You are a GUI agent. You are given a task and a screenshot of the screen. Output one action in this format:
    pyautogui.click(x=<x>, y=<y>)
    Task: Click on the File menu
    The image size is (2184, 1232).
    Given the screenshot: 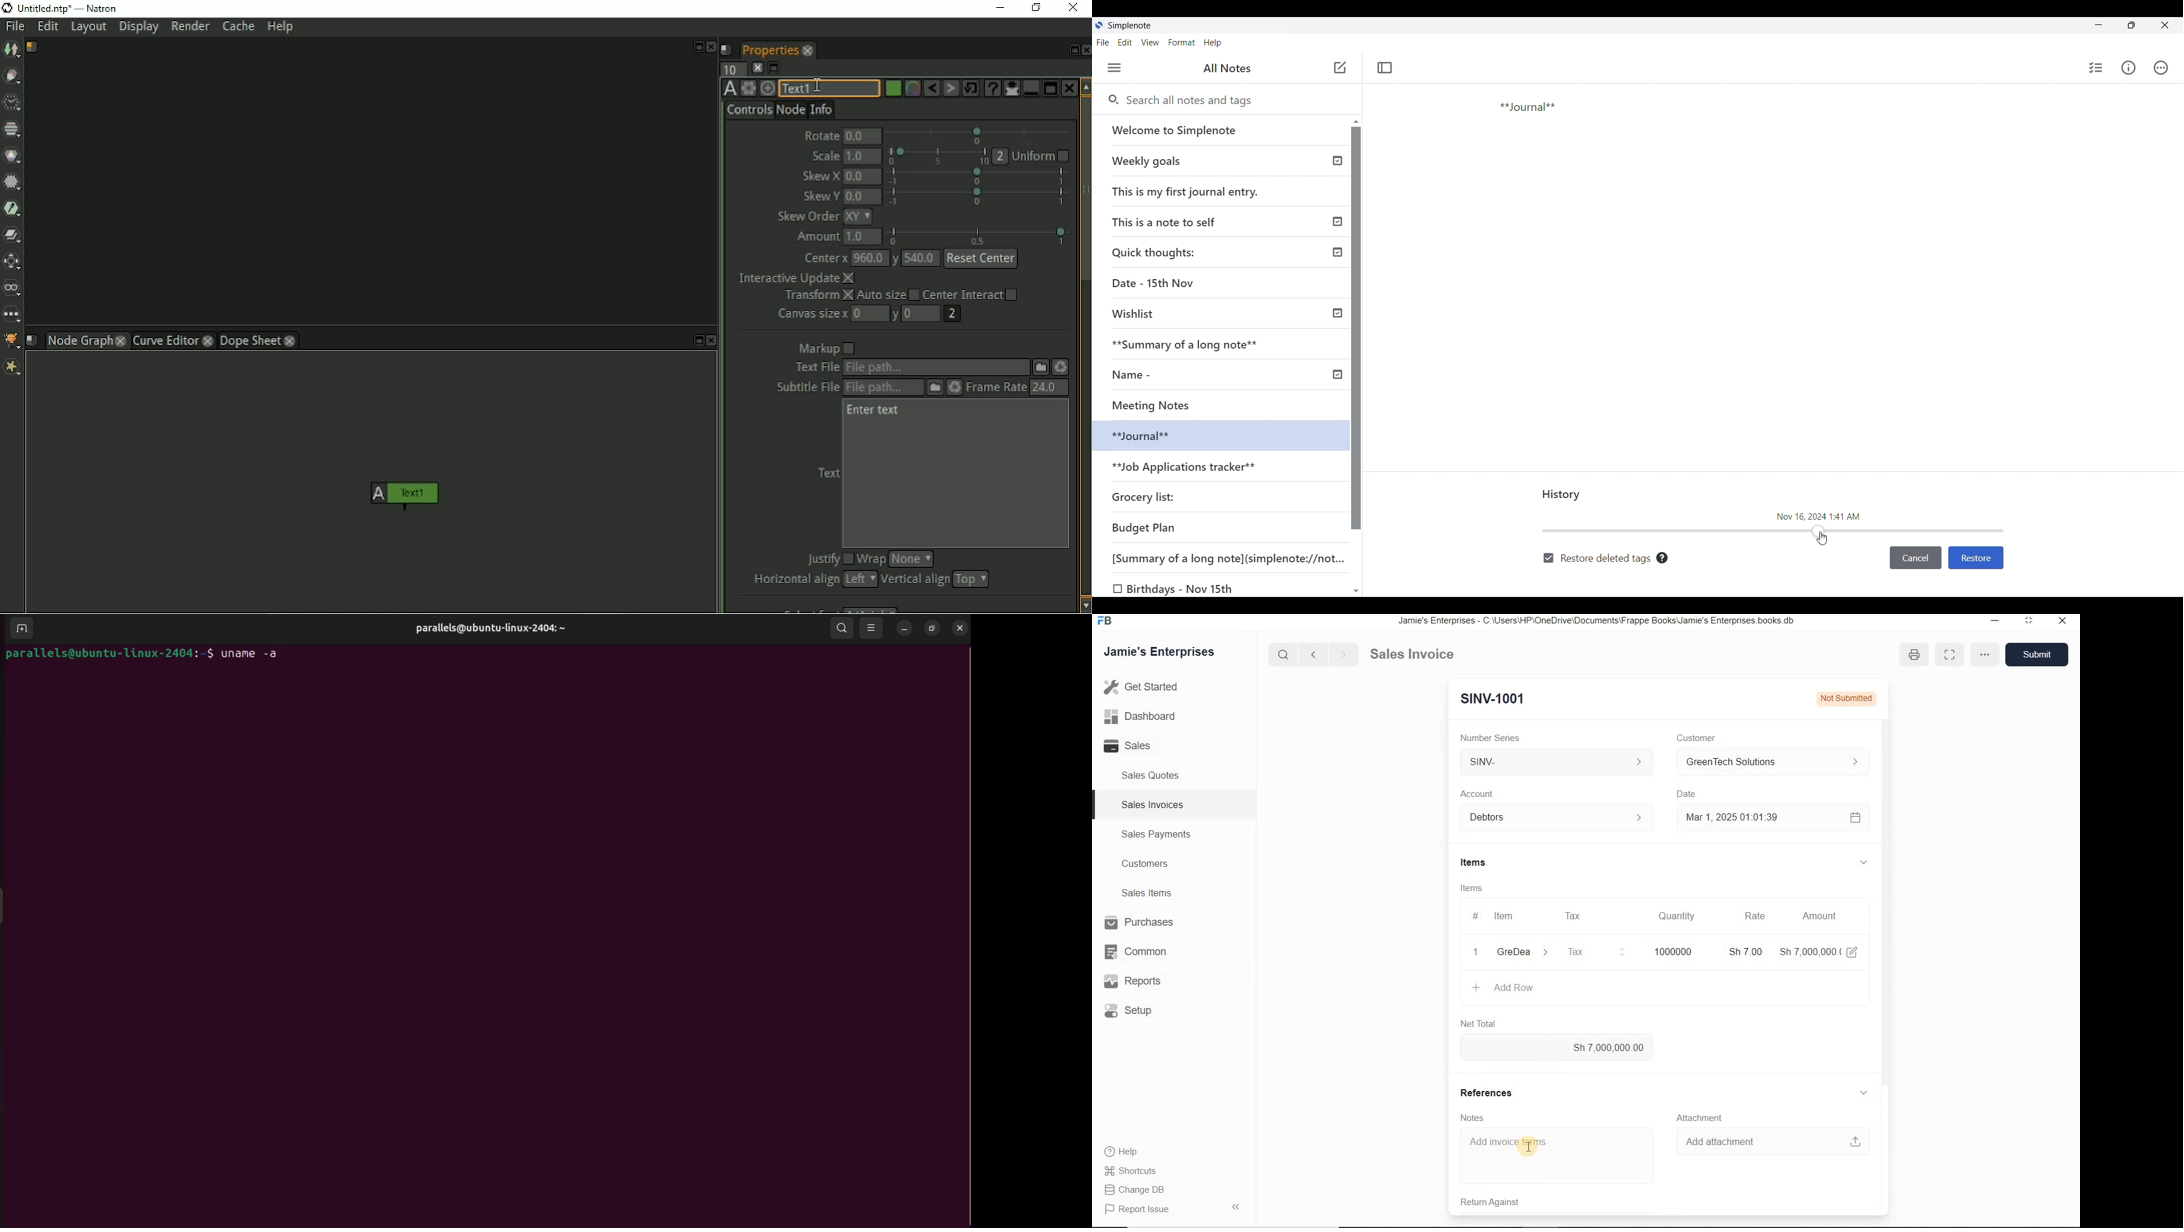 What is the action you would take?
    pyautogui.click(x=1103, y=43)
    